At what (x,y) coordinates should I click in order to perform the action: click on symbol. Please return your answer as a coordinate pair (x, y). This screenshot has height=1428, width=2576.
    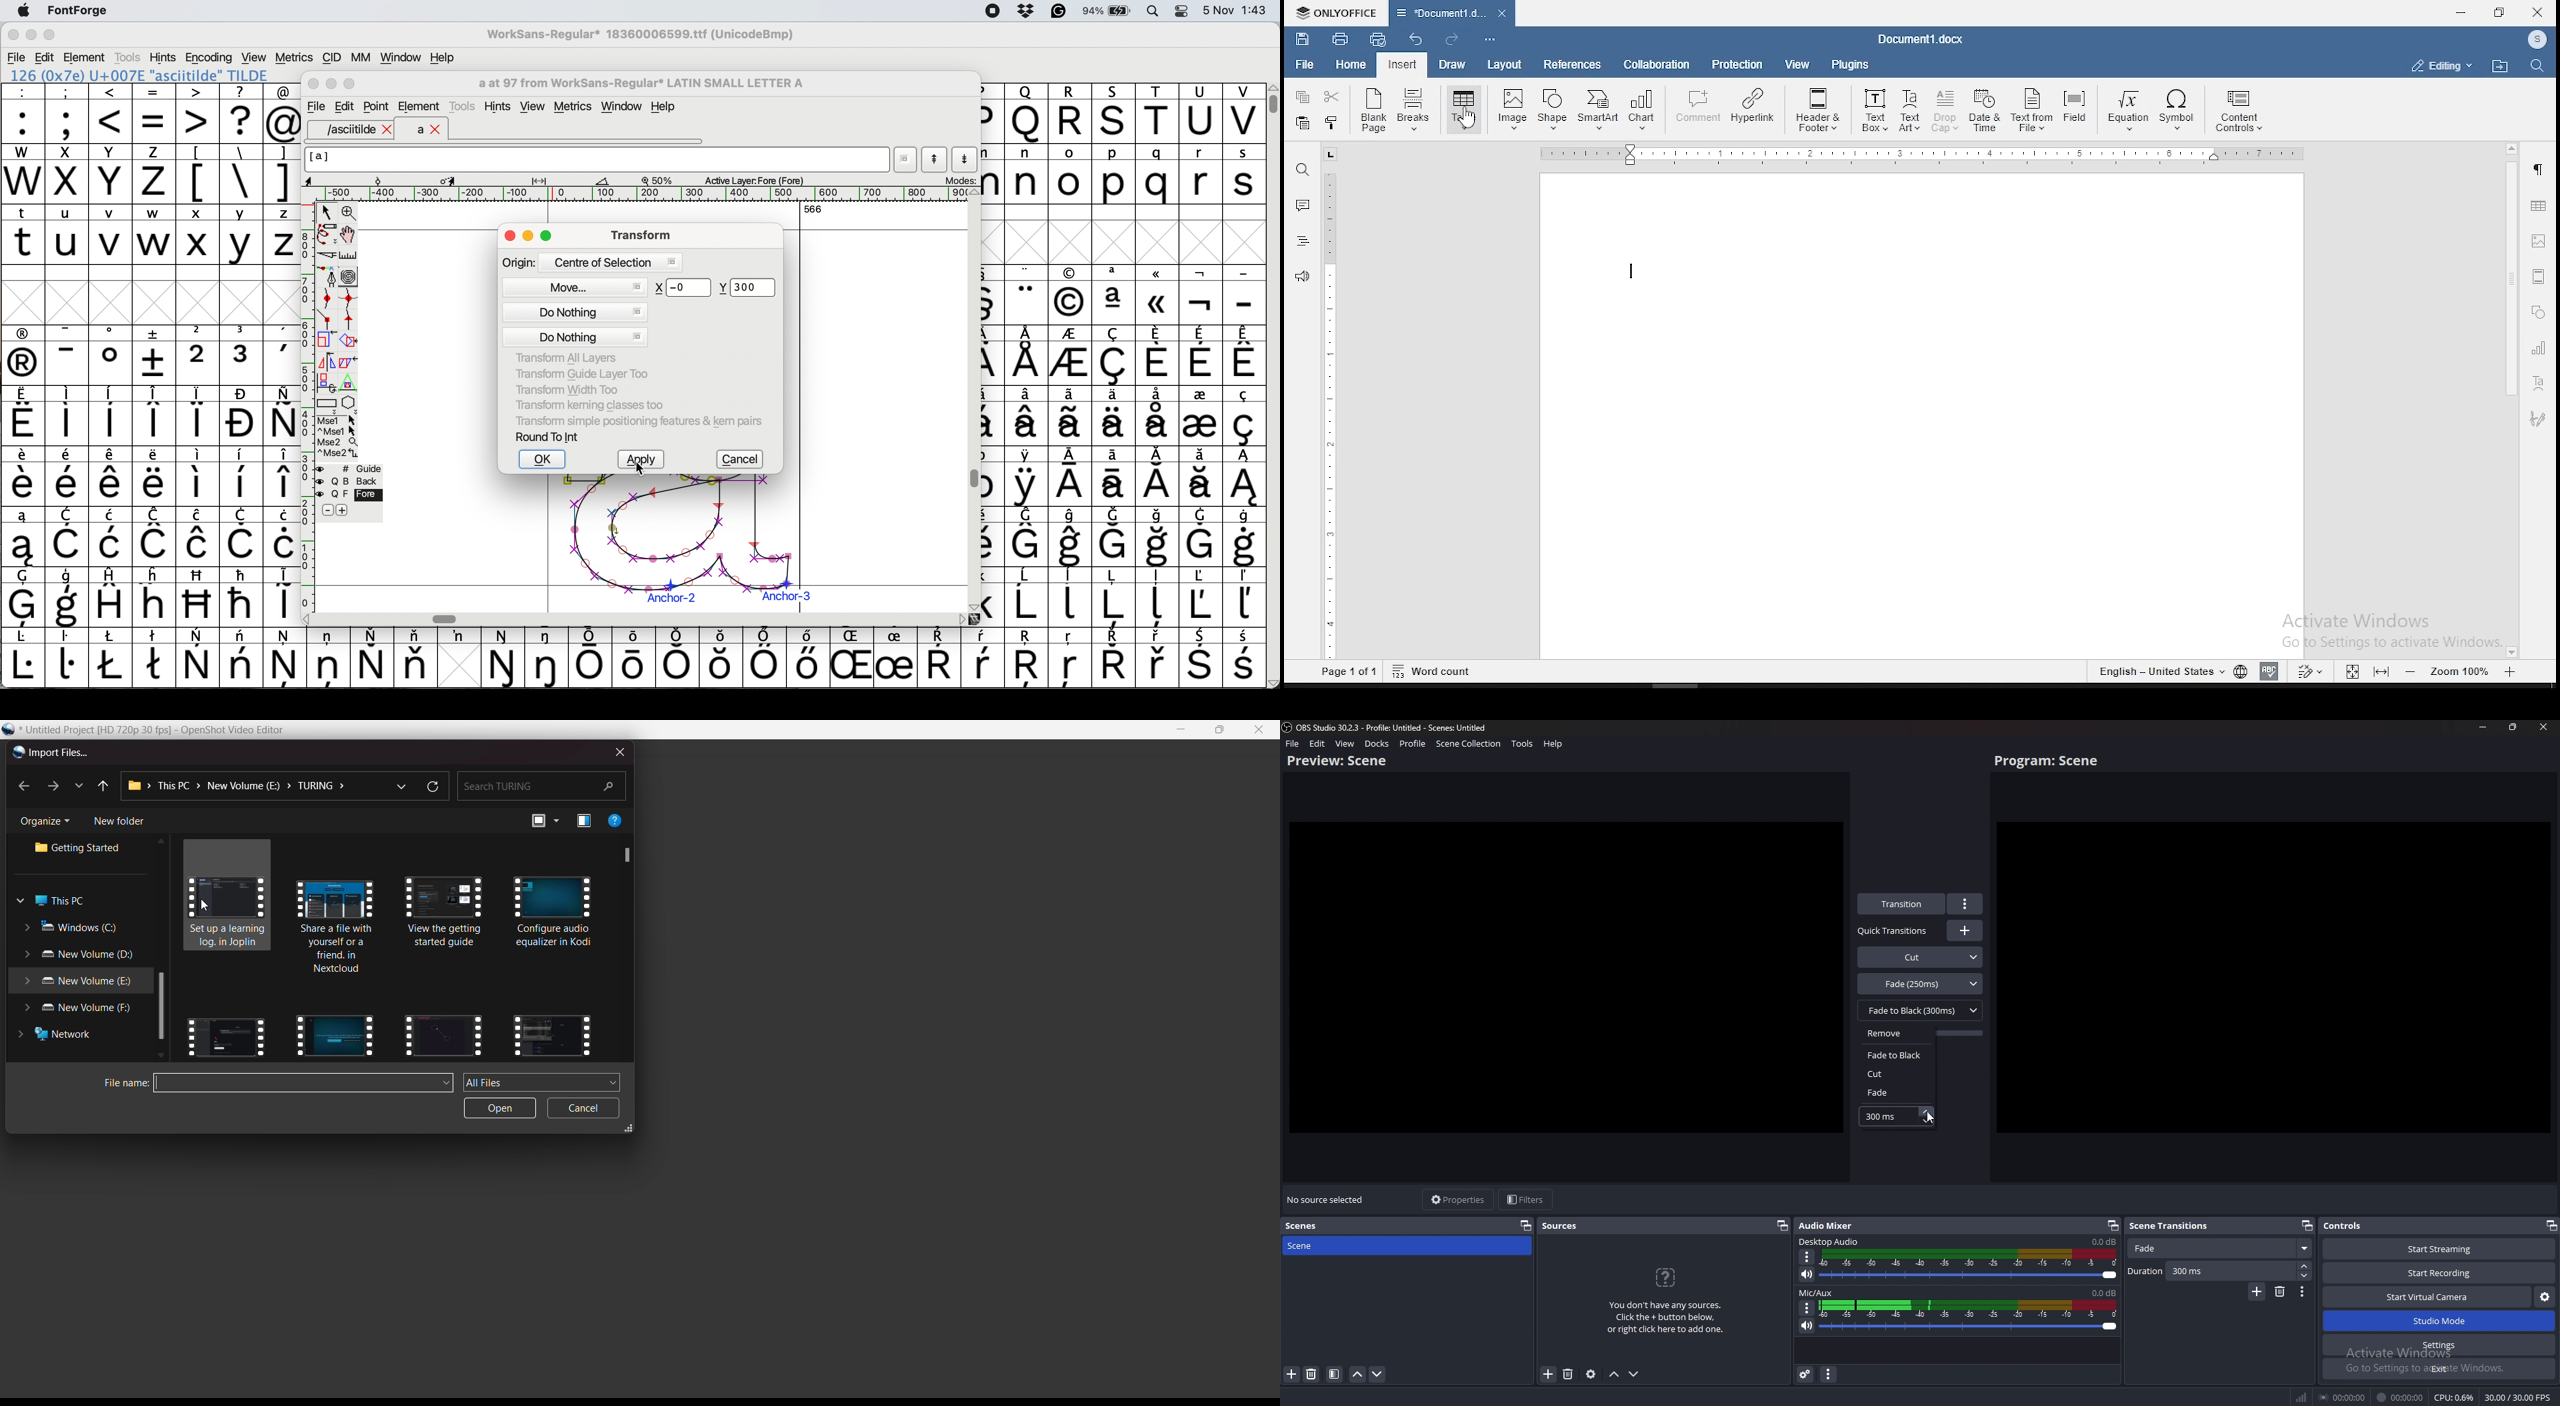
    Looking at the image, I should click on (1200, 356).